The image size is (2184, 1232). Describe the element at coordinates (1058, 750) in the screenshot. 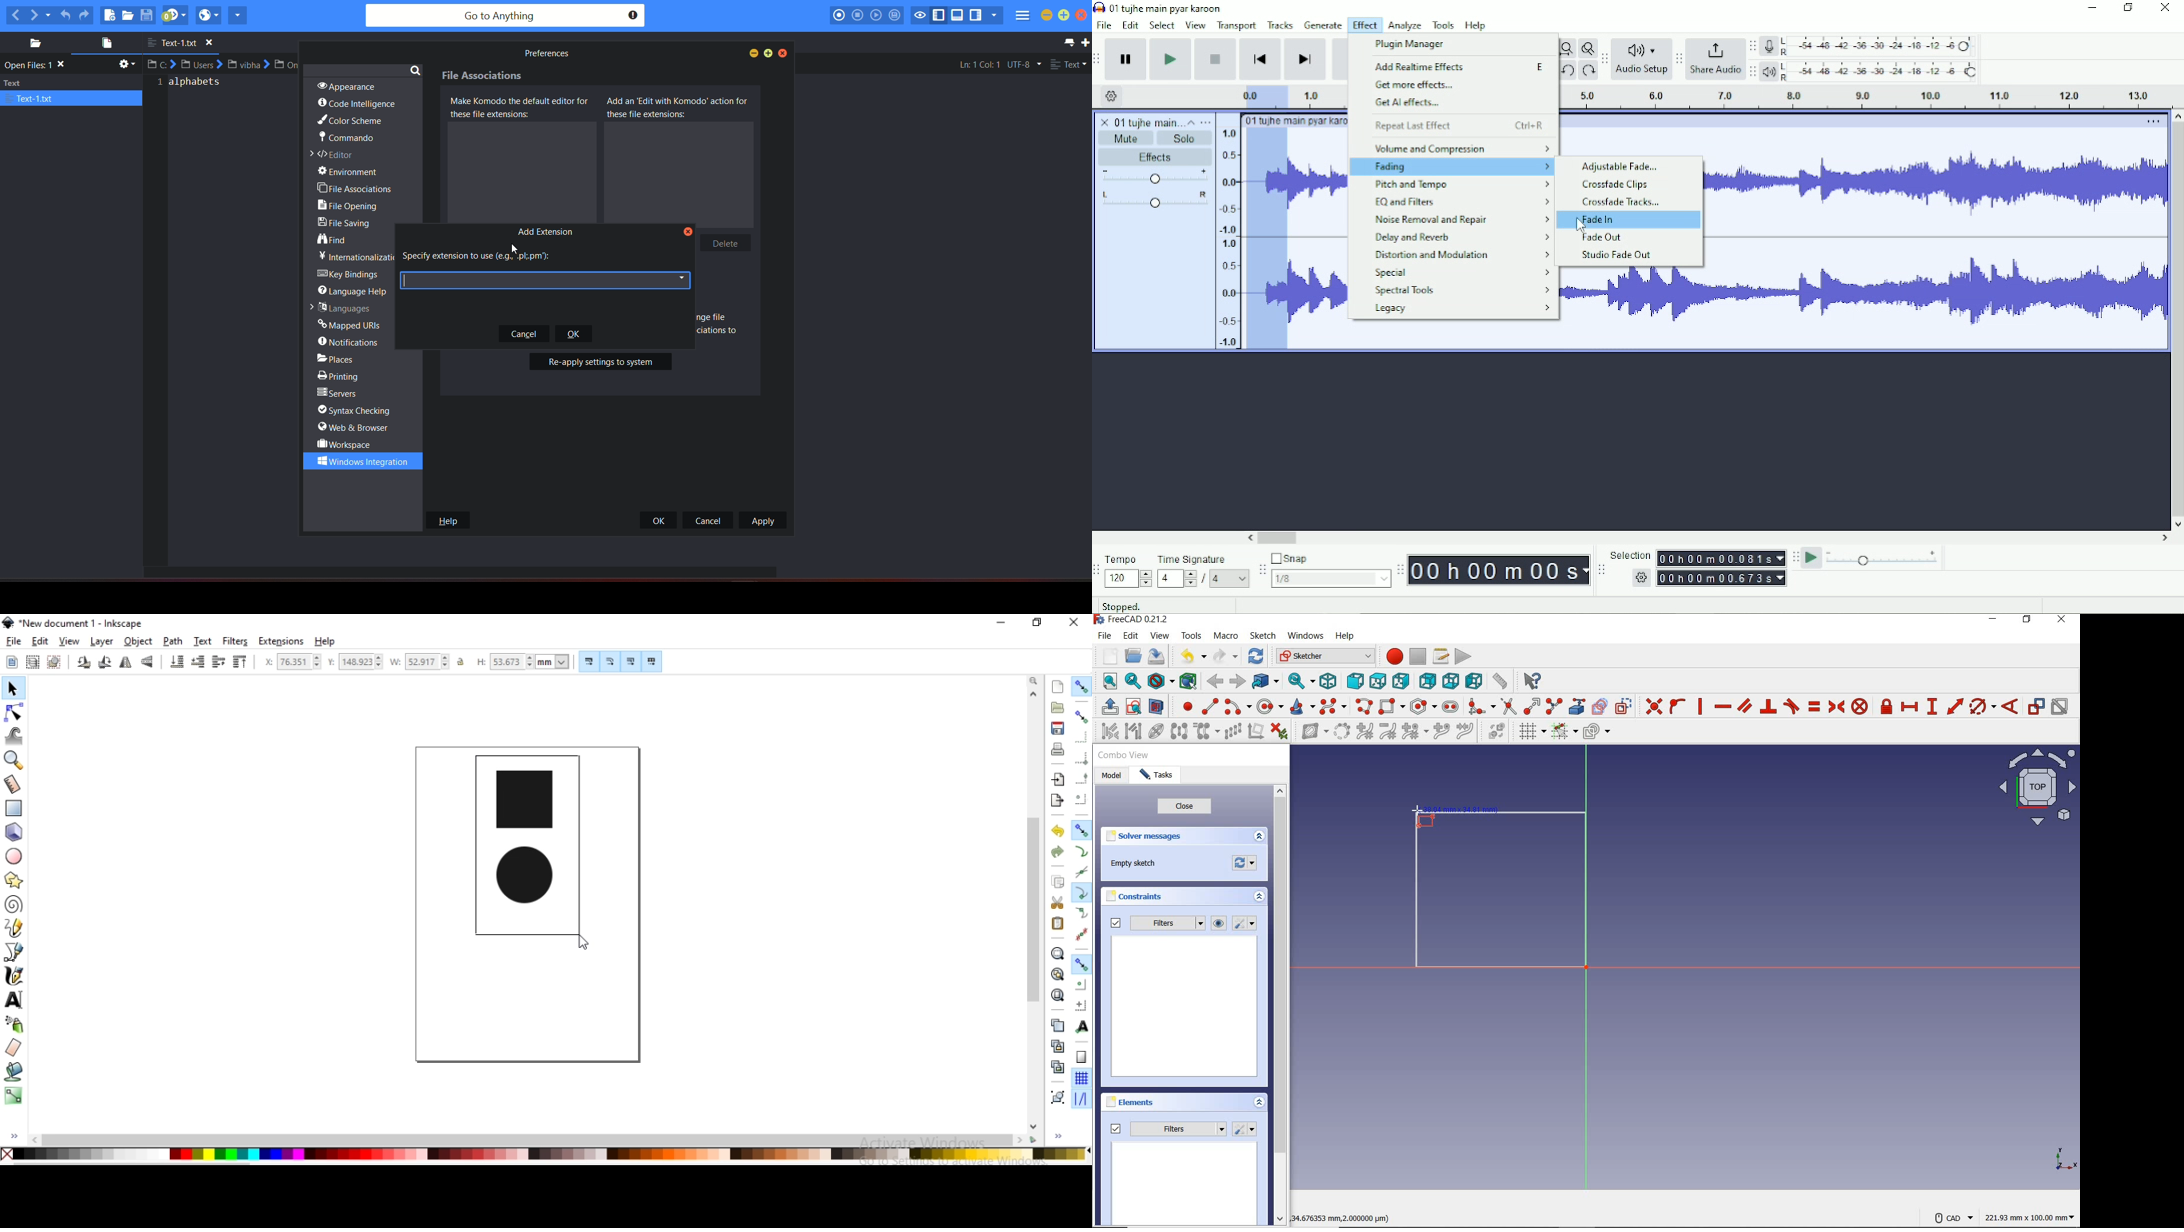

I see `print document` at that location.